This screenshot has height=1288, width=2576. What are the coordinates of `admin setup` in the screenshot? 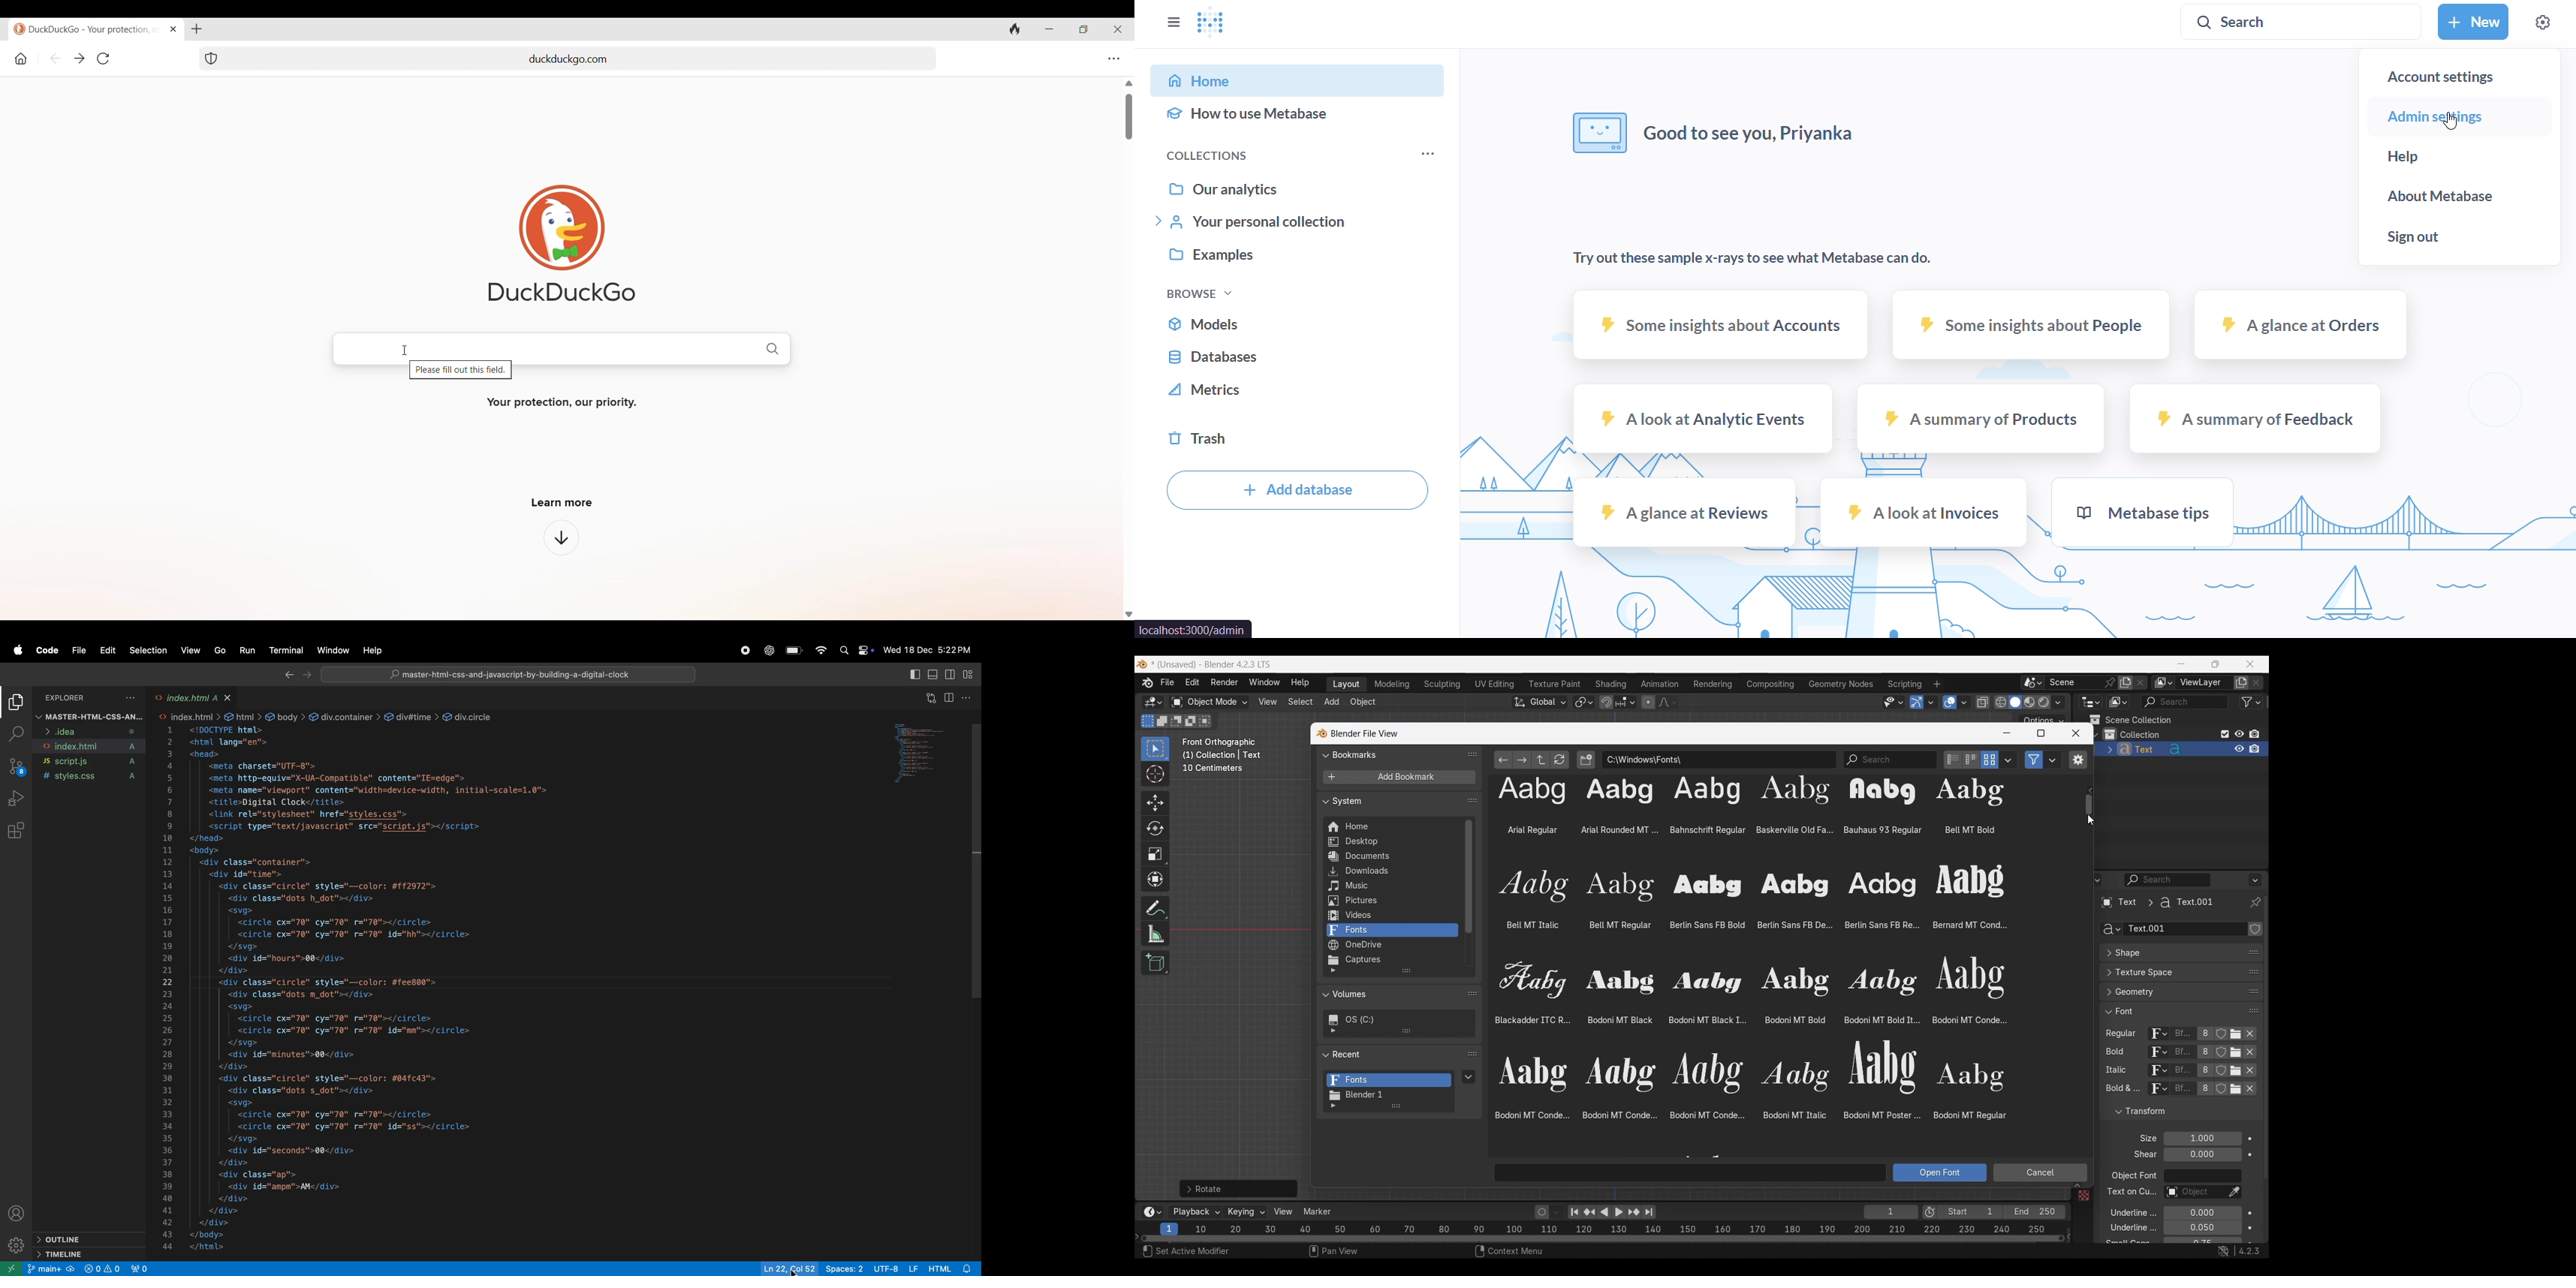 It's located at (2457, 121).